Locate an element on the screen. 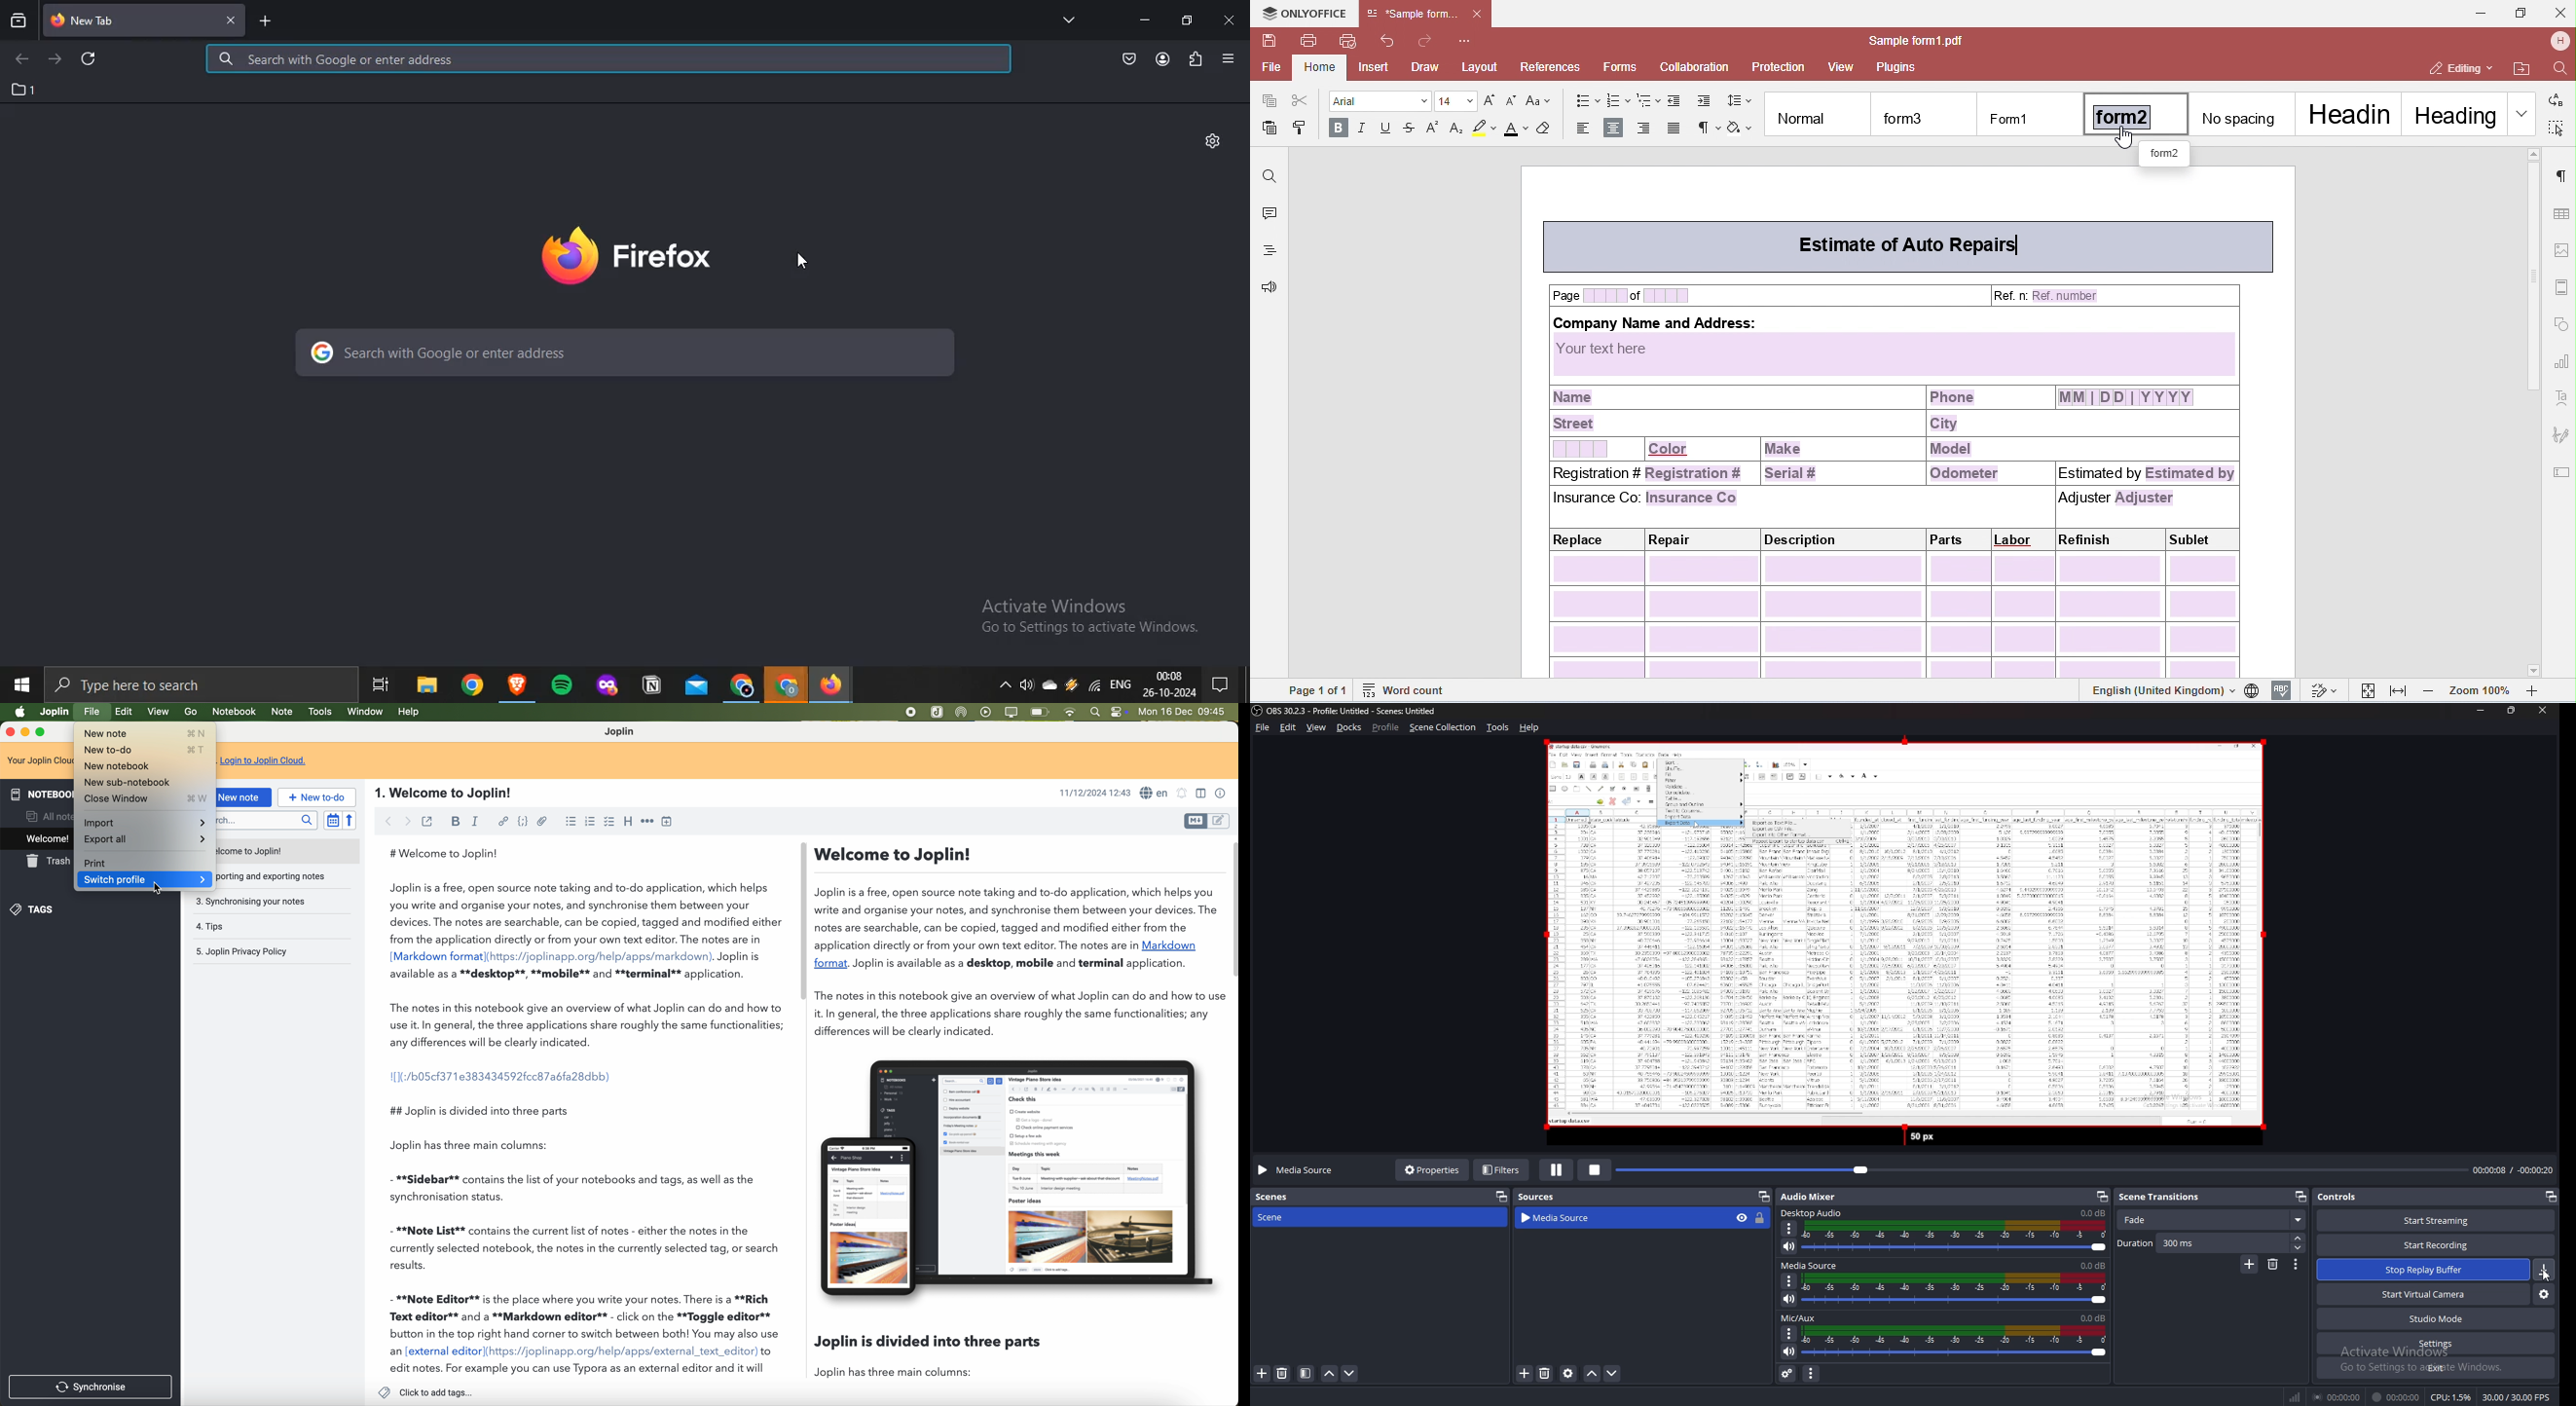  help is located at coordinates (1531, 728).